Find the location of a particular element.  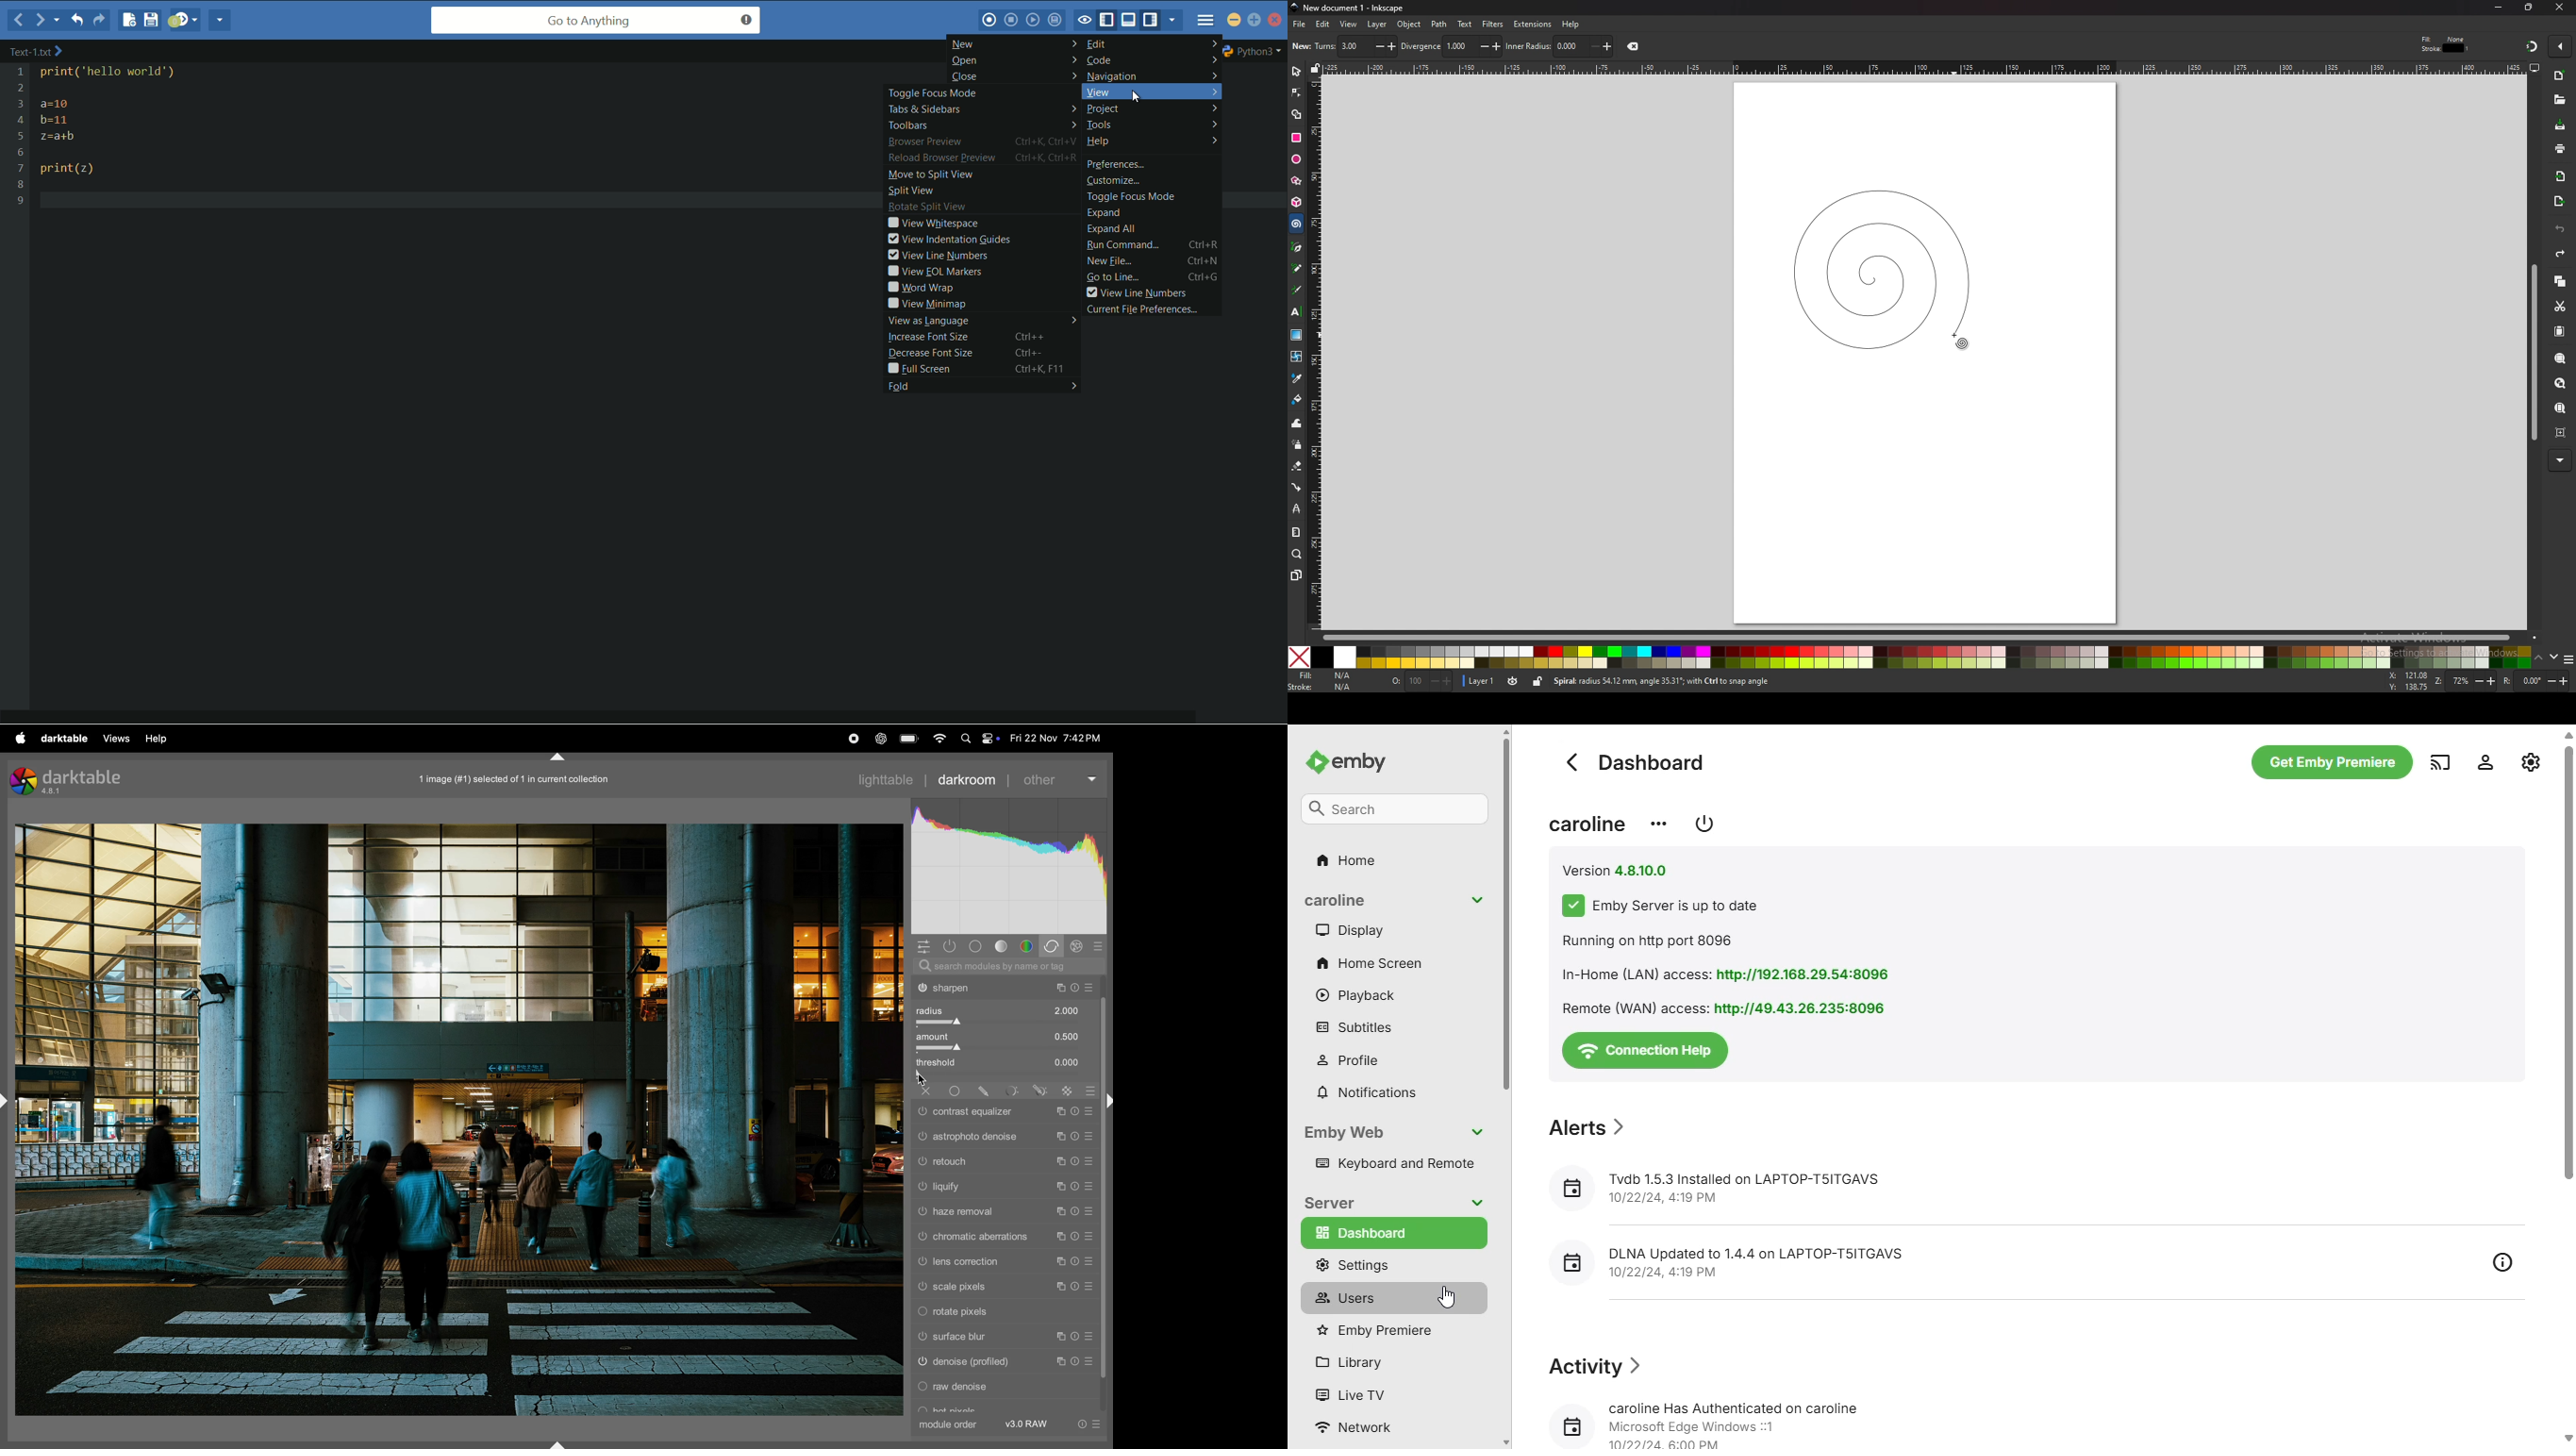

dashboard is located at coordinates (1393, 1233).